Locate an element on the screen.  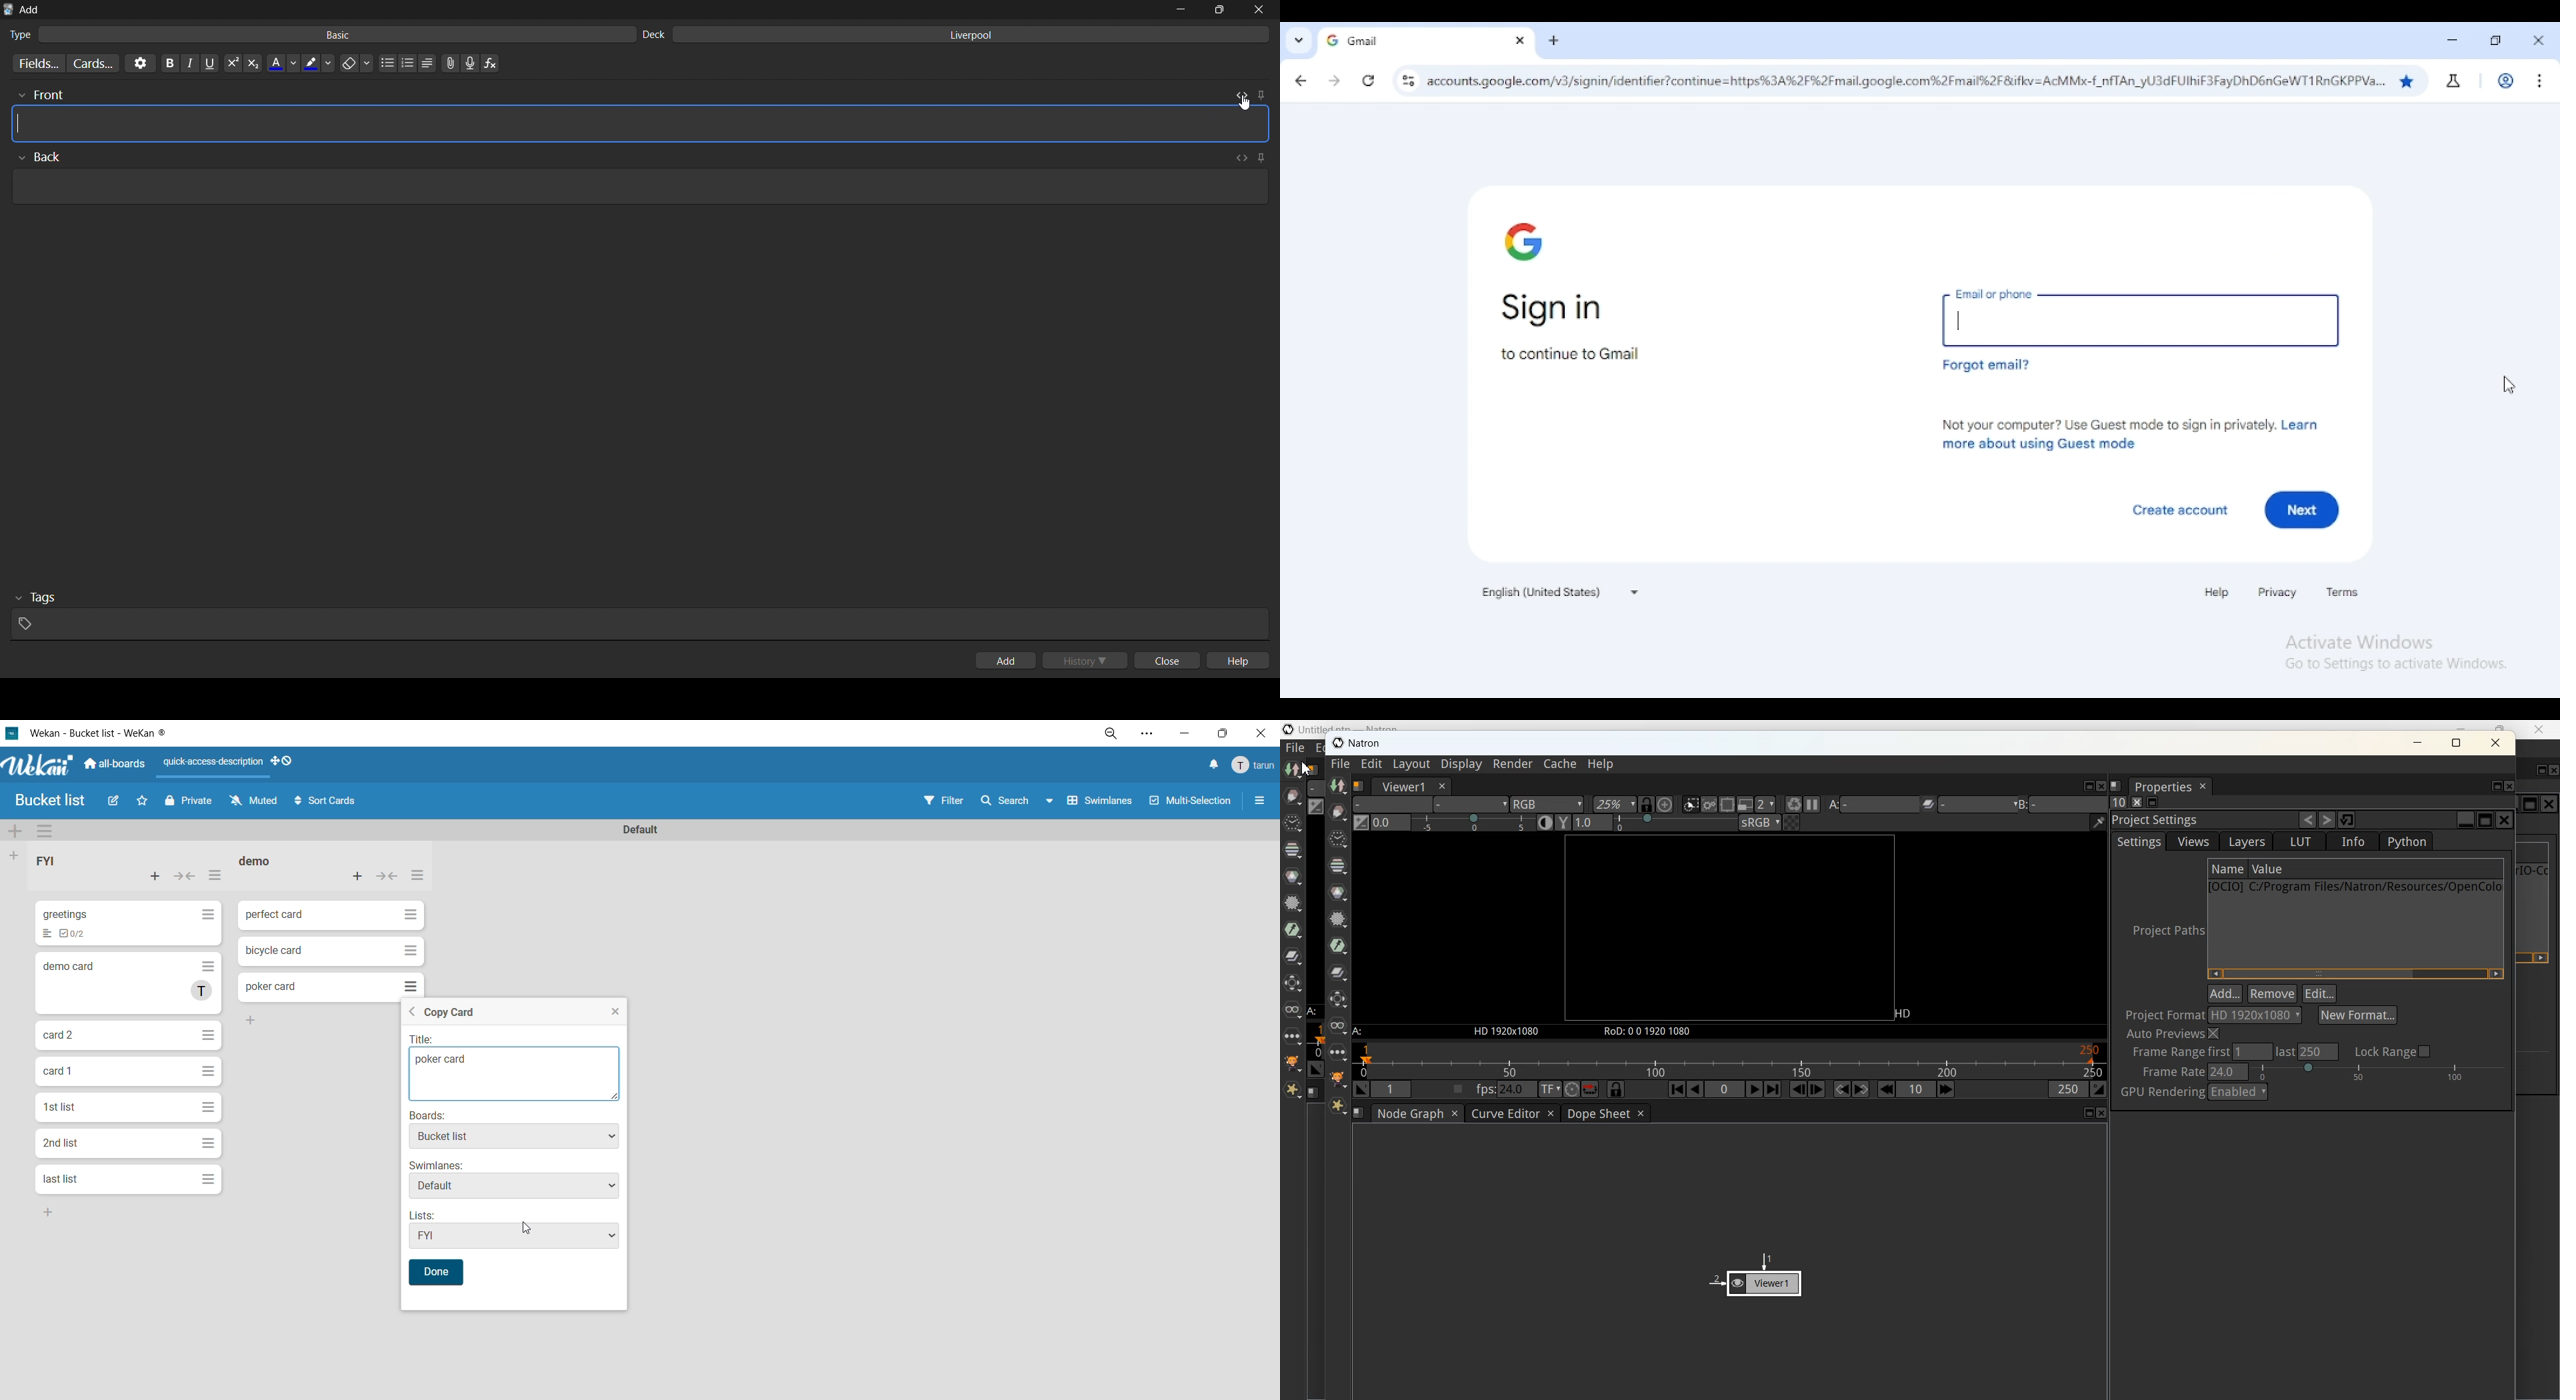
terms is located at coordinates (2342, 592).